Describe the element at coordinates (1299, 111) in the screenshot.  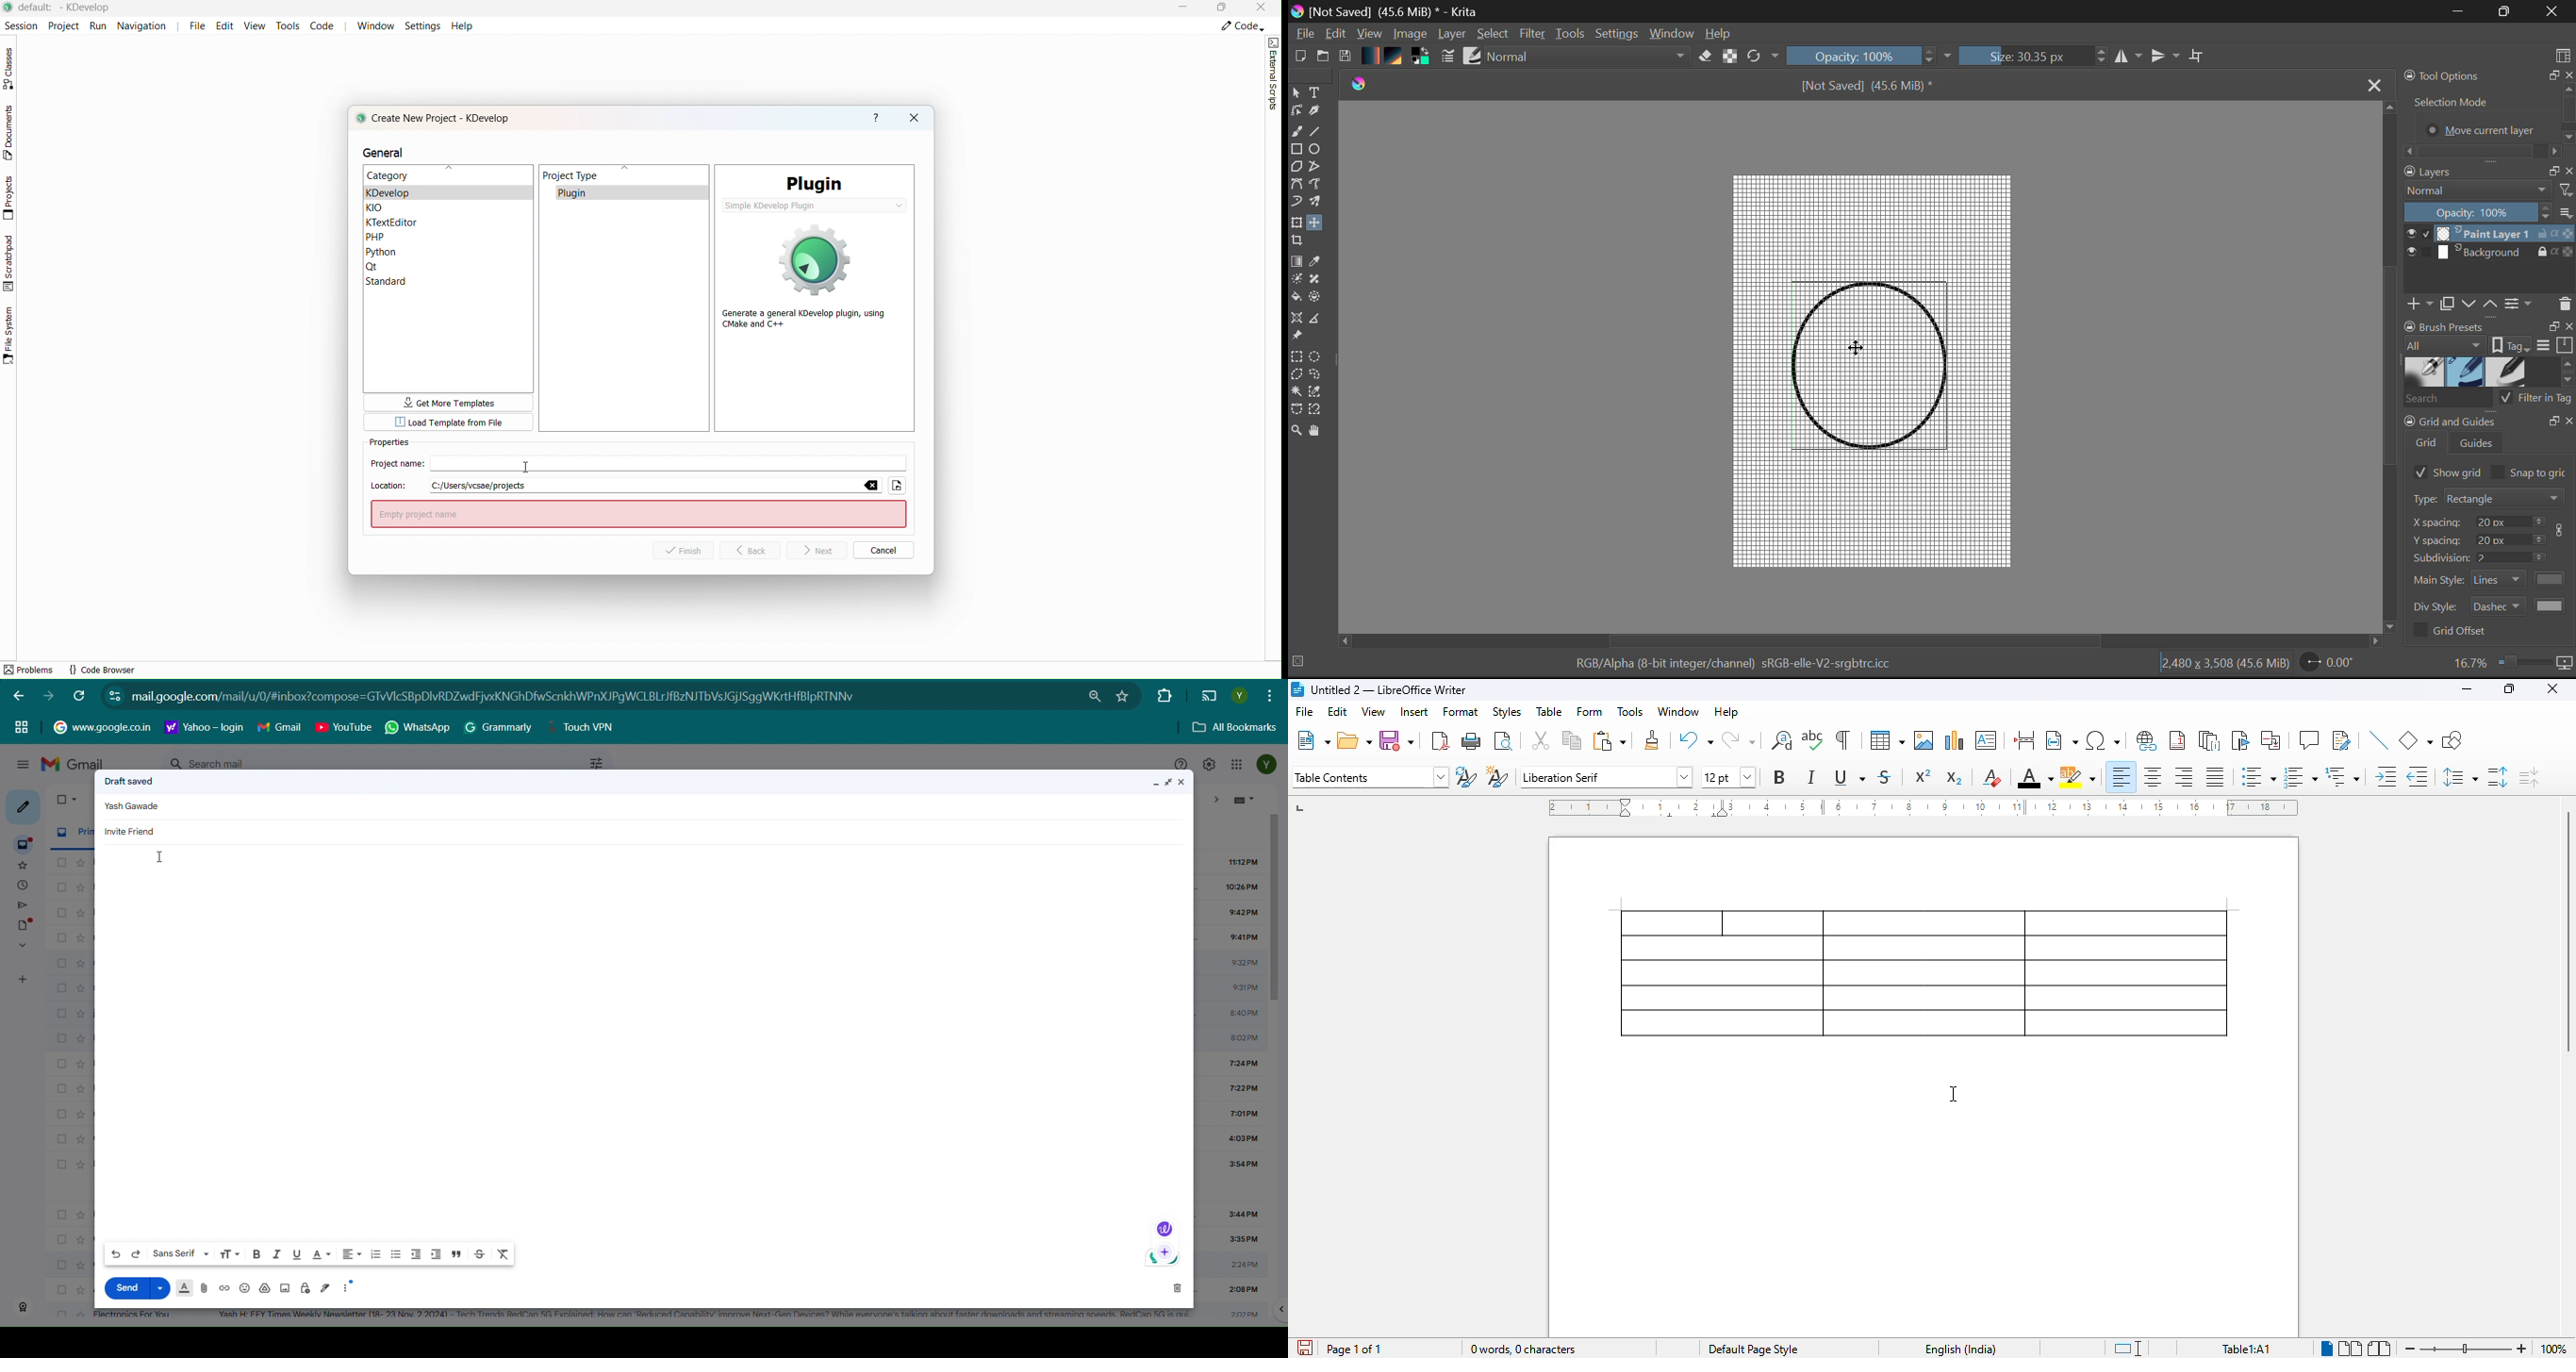
I see `Edit Shapes` at that location.